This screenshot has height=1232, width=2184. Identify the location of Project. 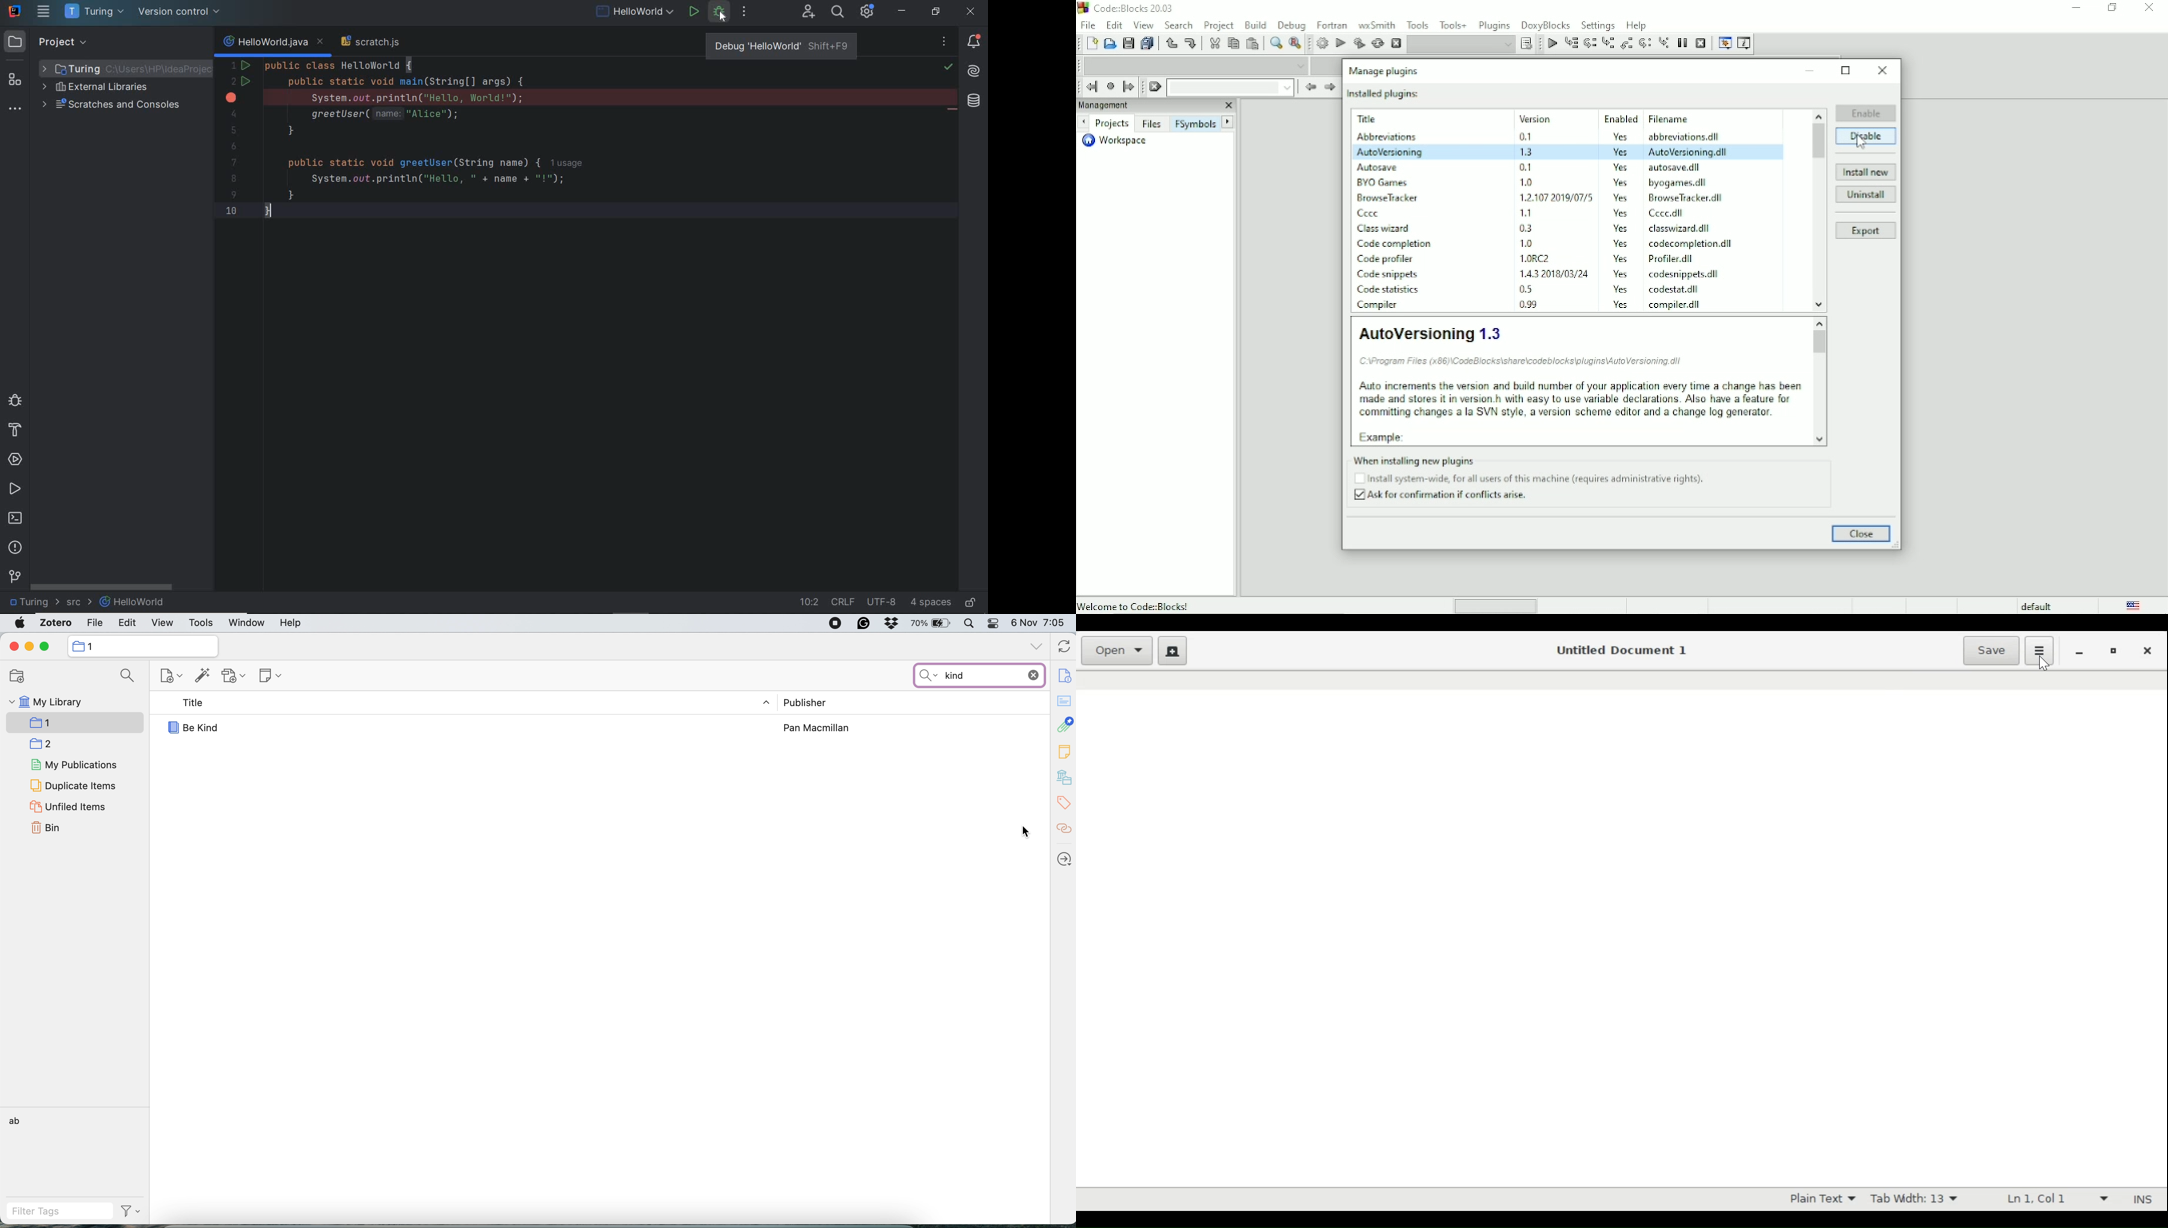
(1219, 24).